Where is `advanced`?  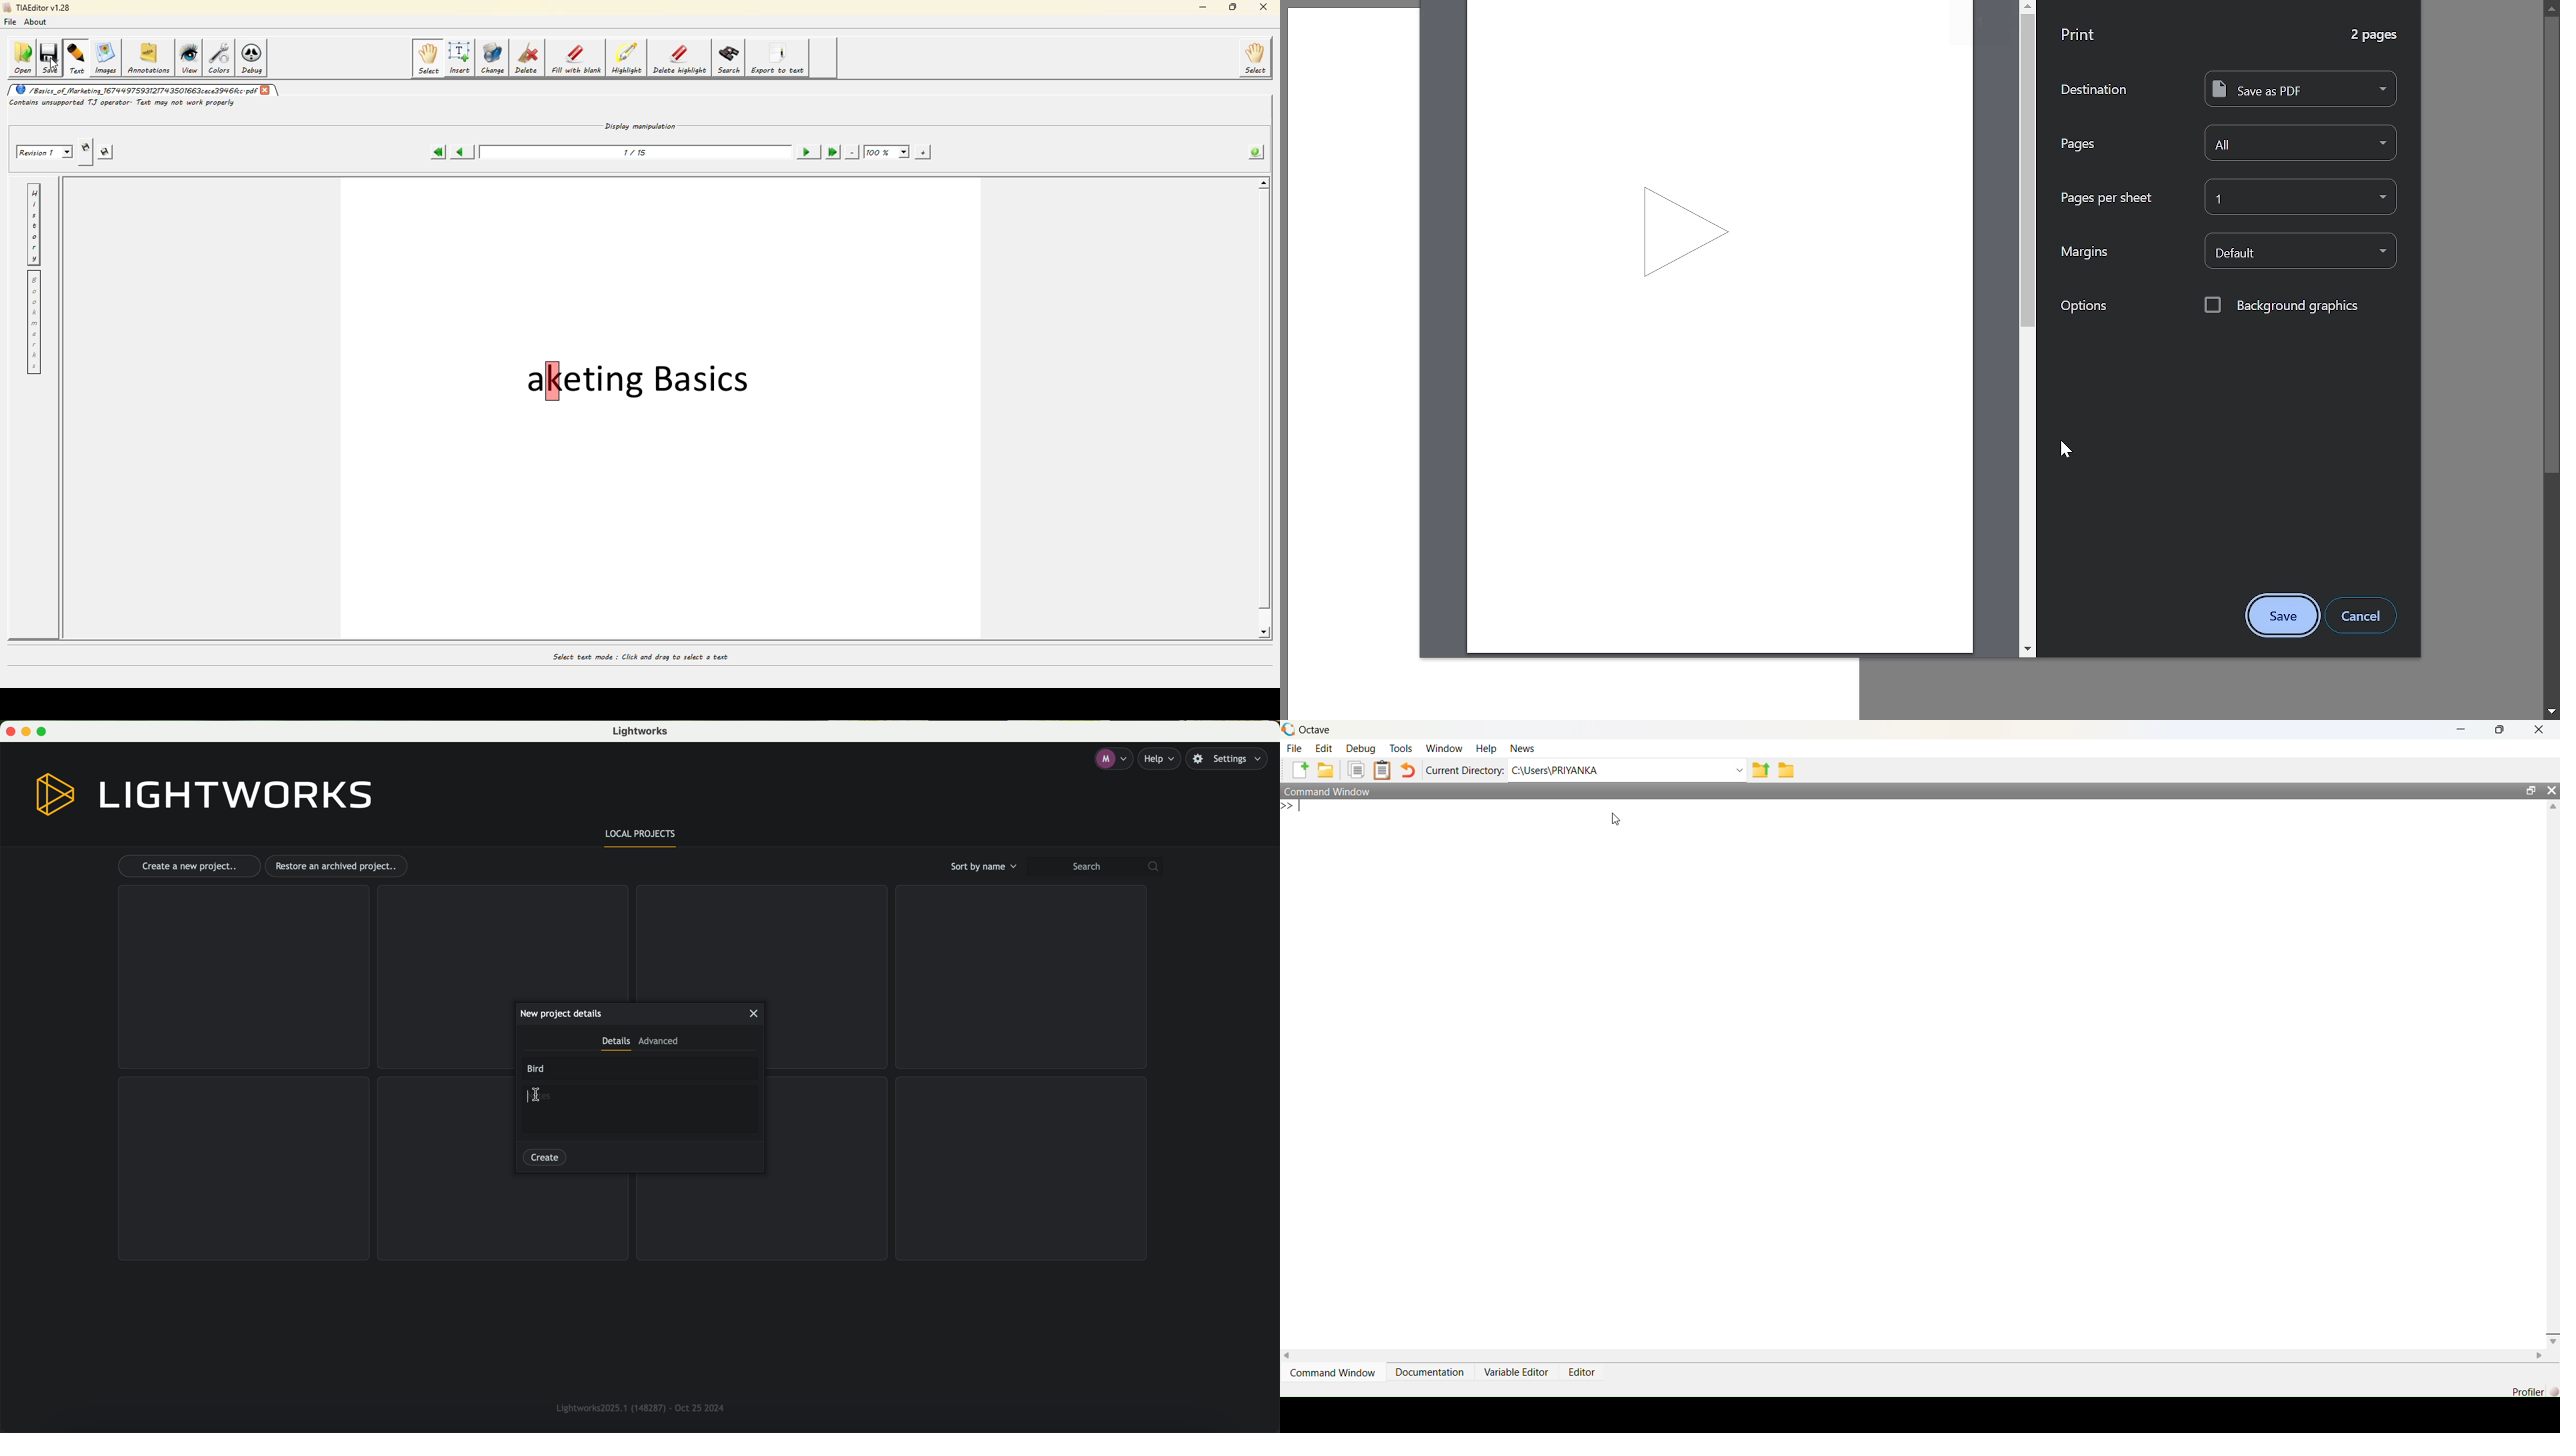
advanced is located at coordinates (658, 1043).